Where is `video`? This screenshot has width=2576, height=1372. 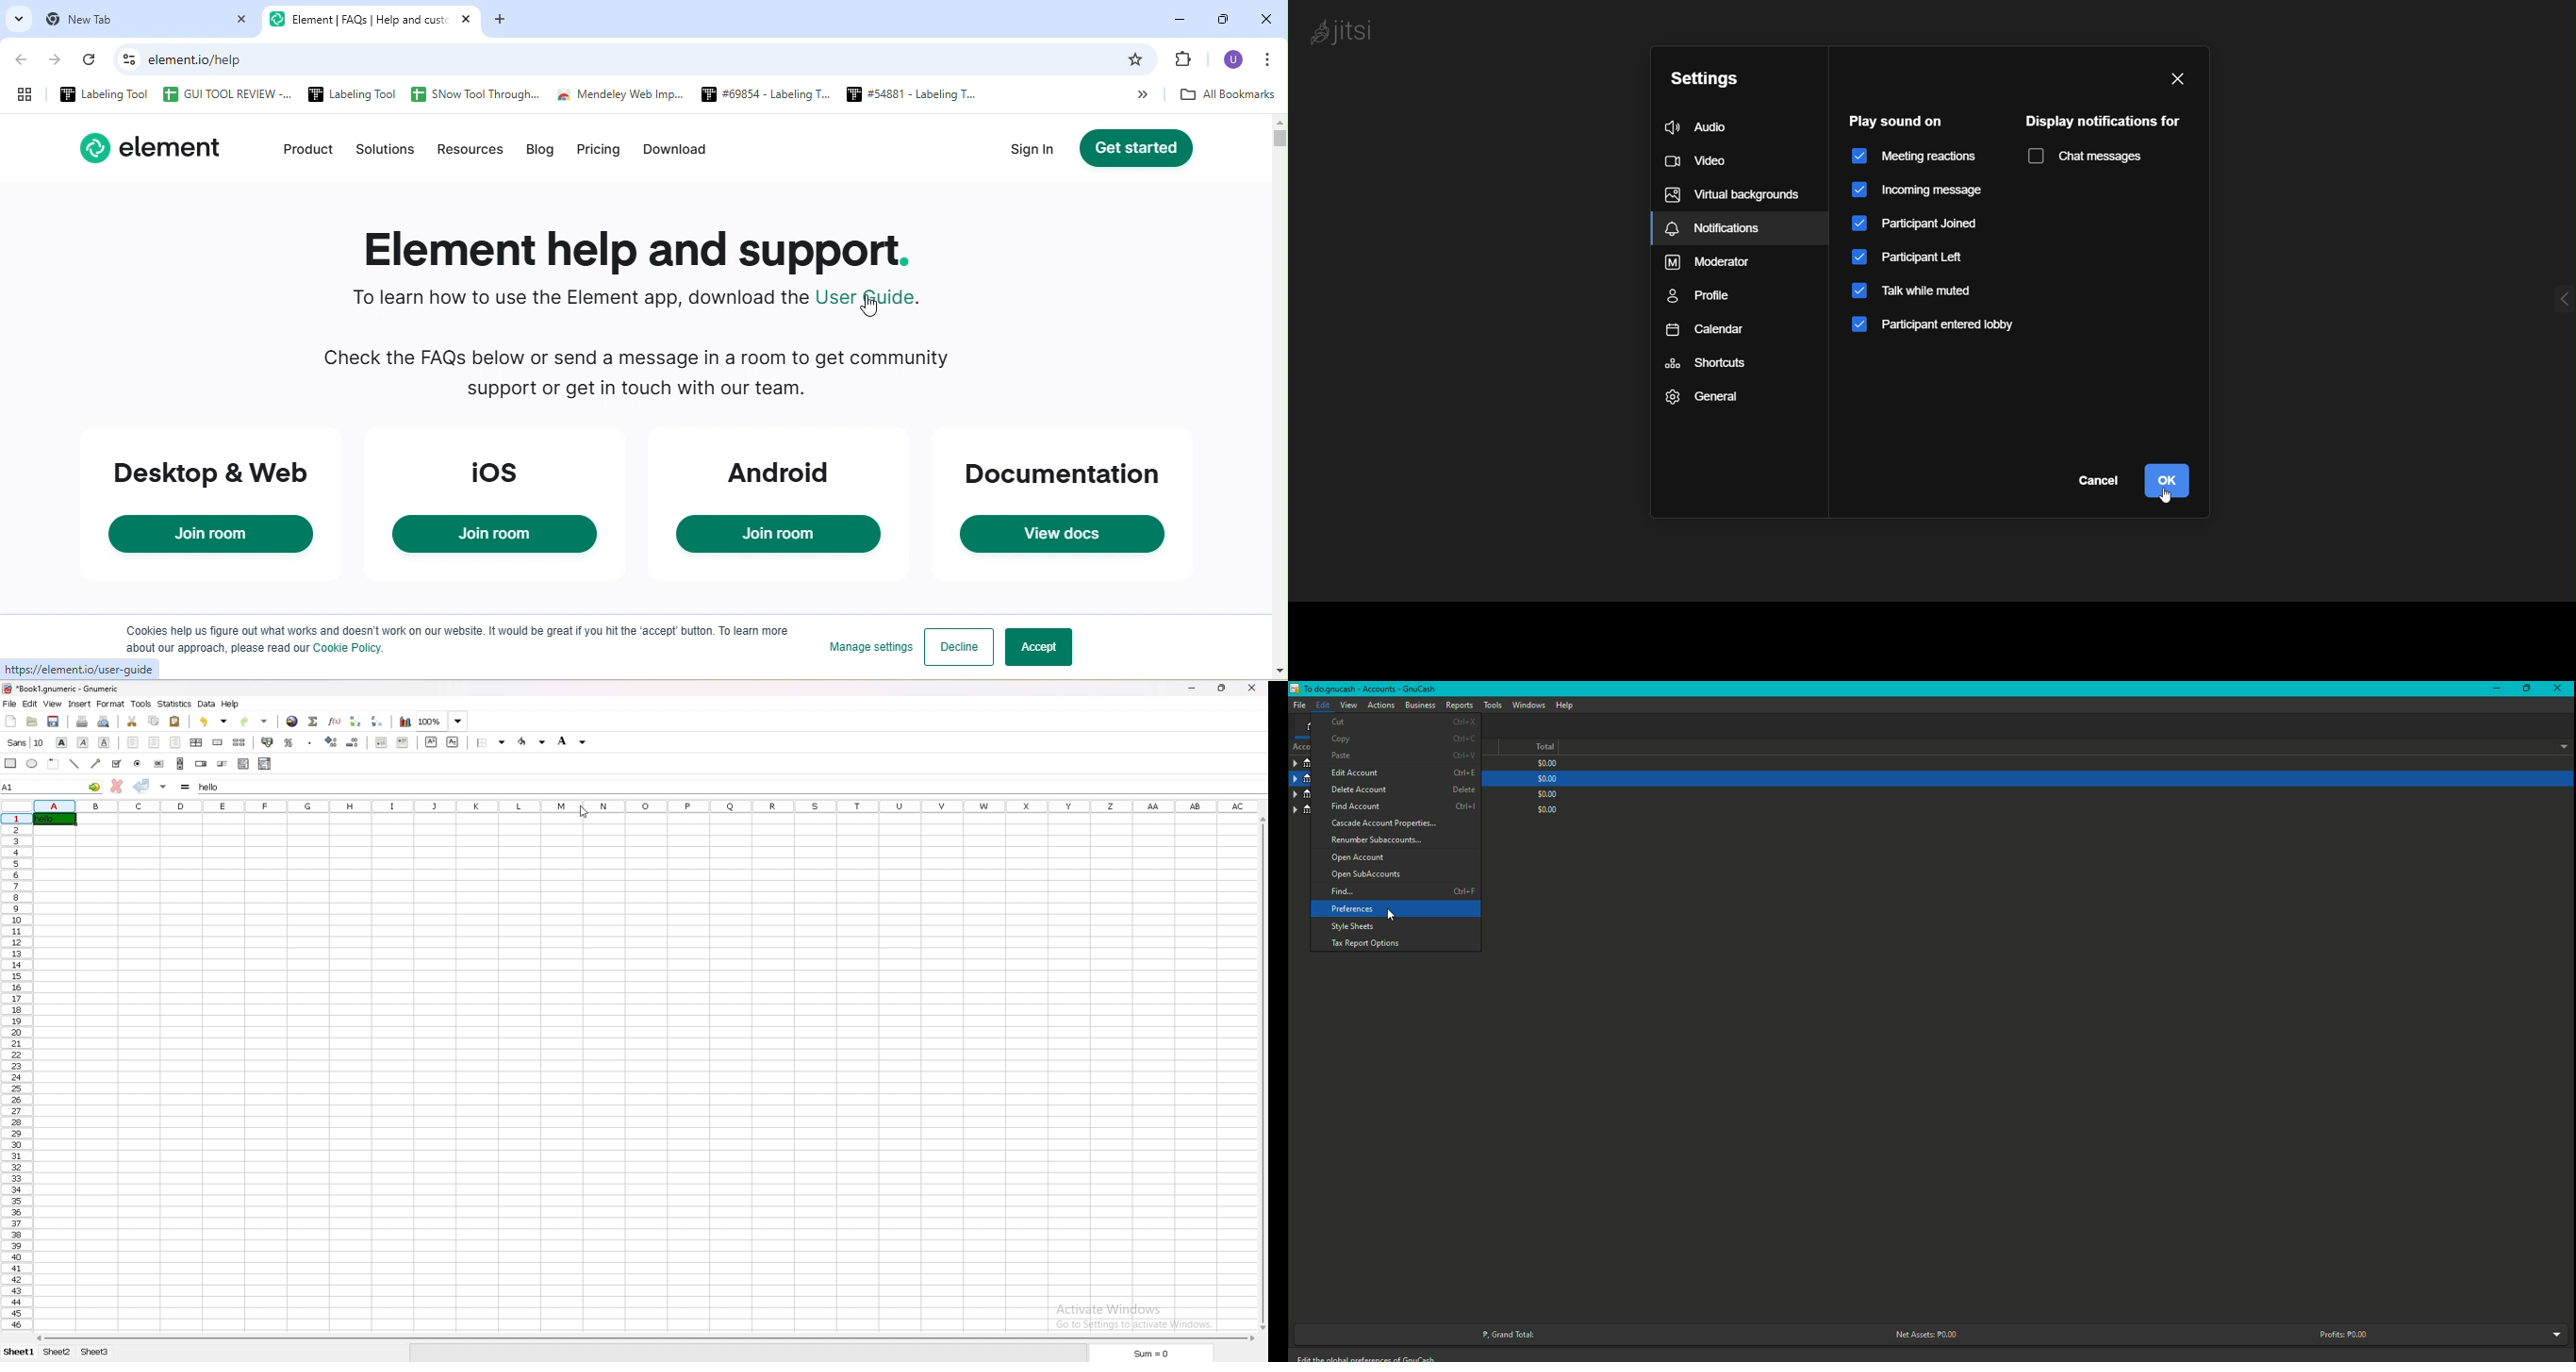
video is located at coordinates (1700, 159).